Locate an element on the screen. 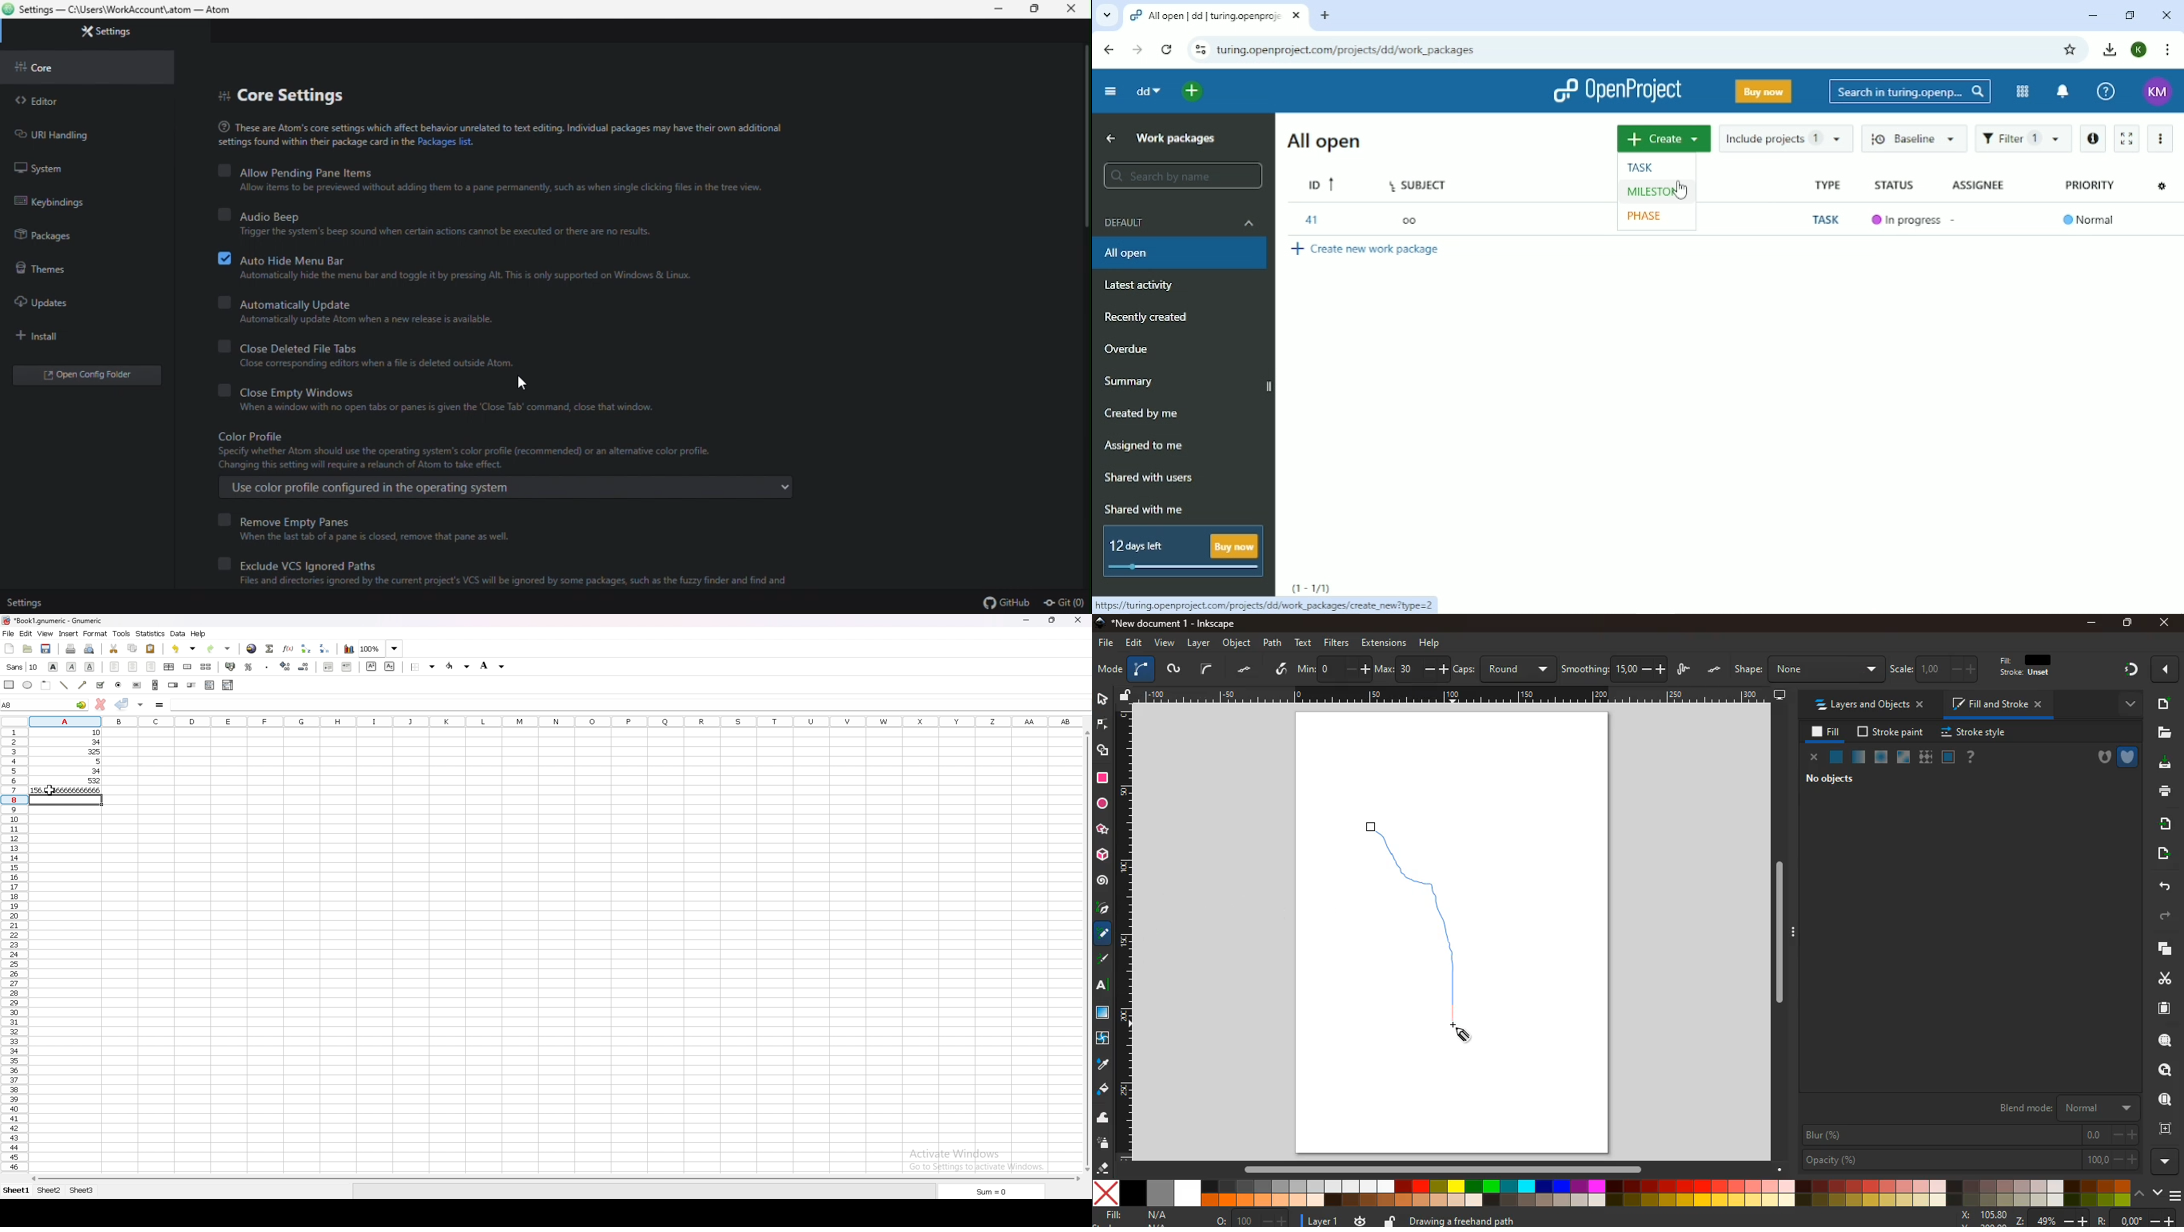  stroke paint is located at coordinates (1892, 732).